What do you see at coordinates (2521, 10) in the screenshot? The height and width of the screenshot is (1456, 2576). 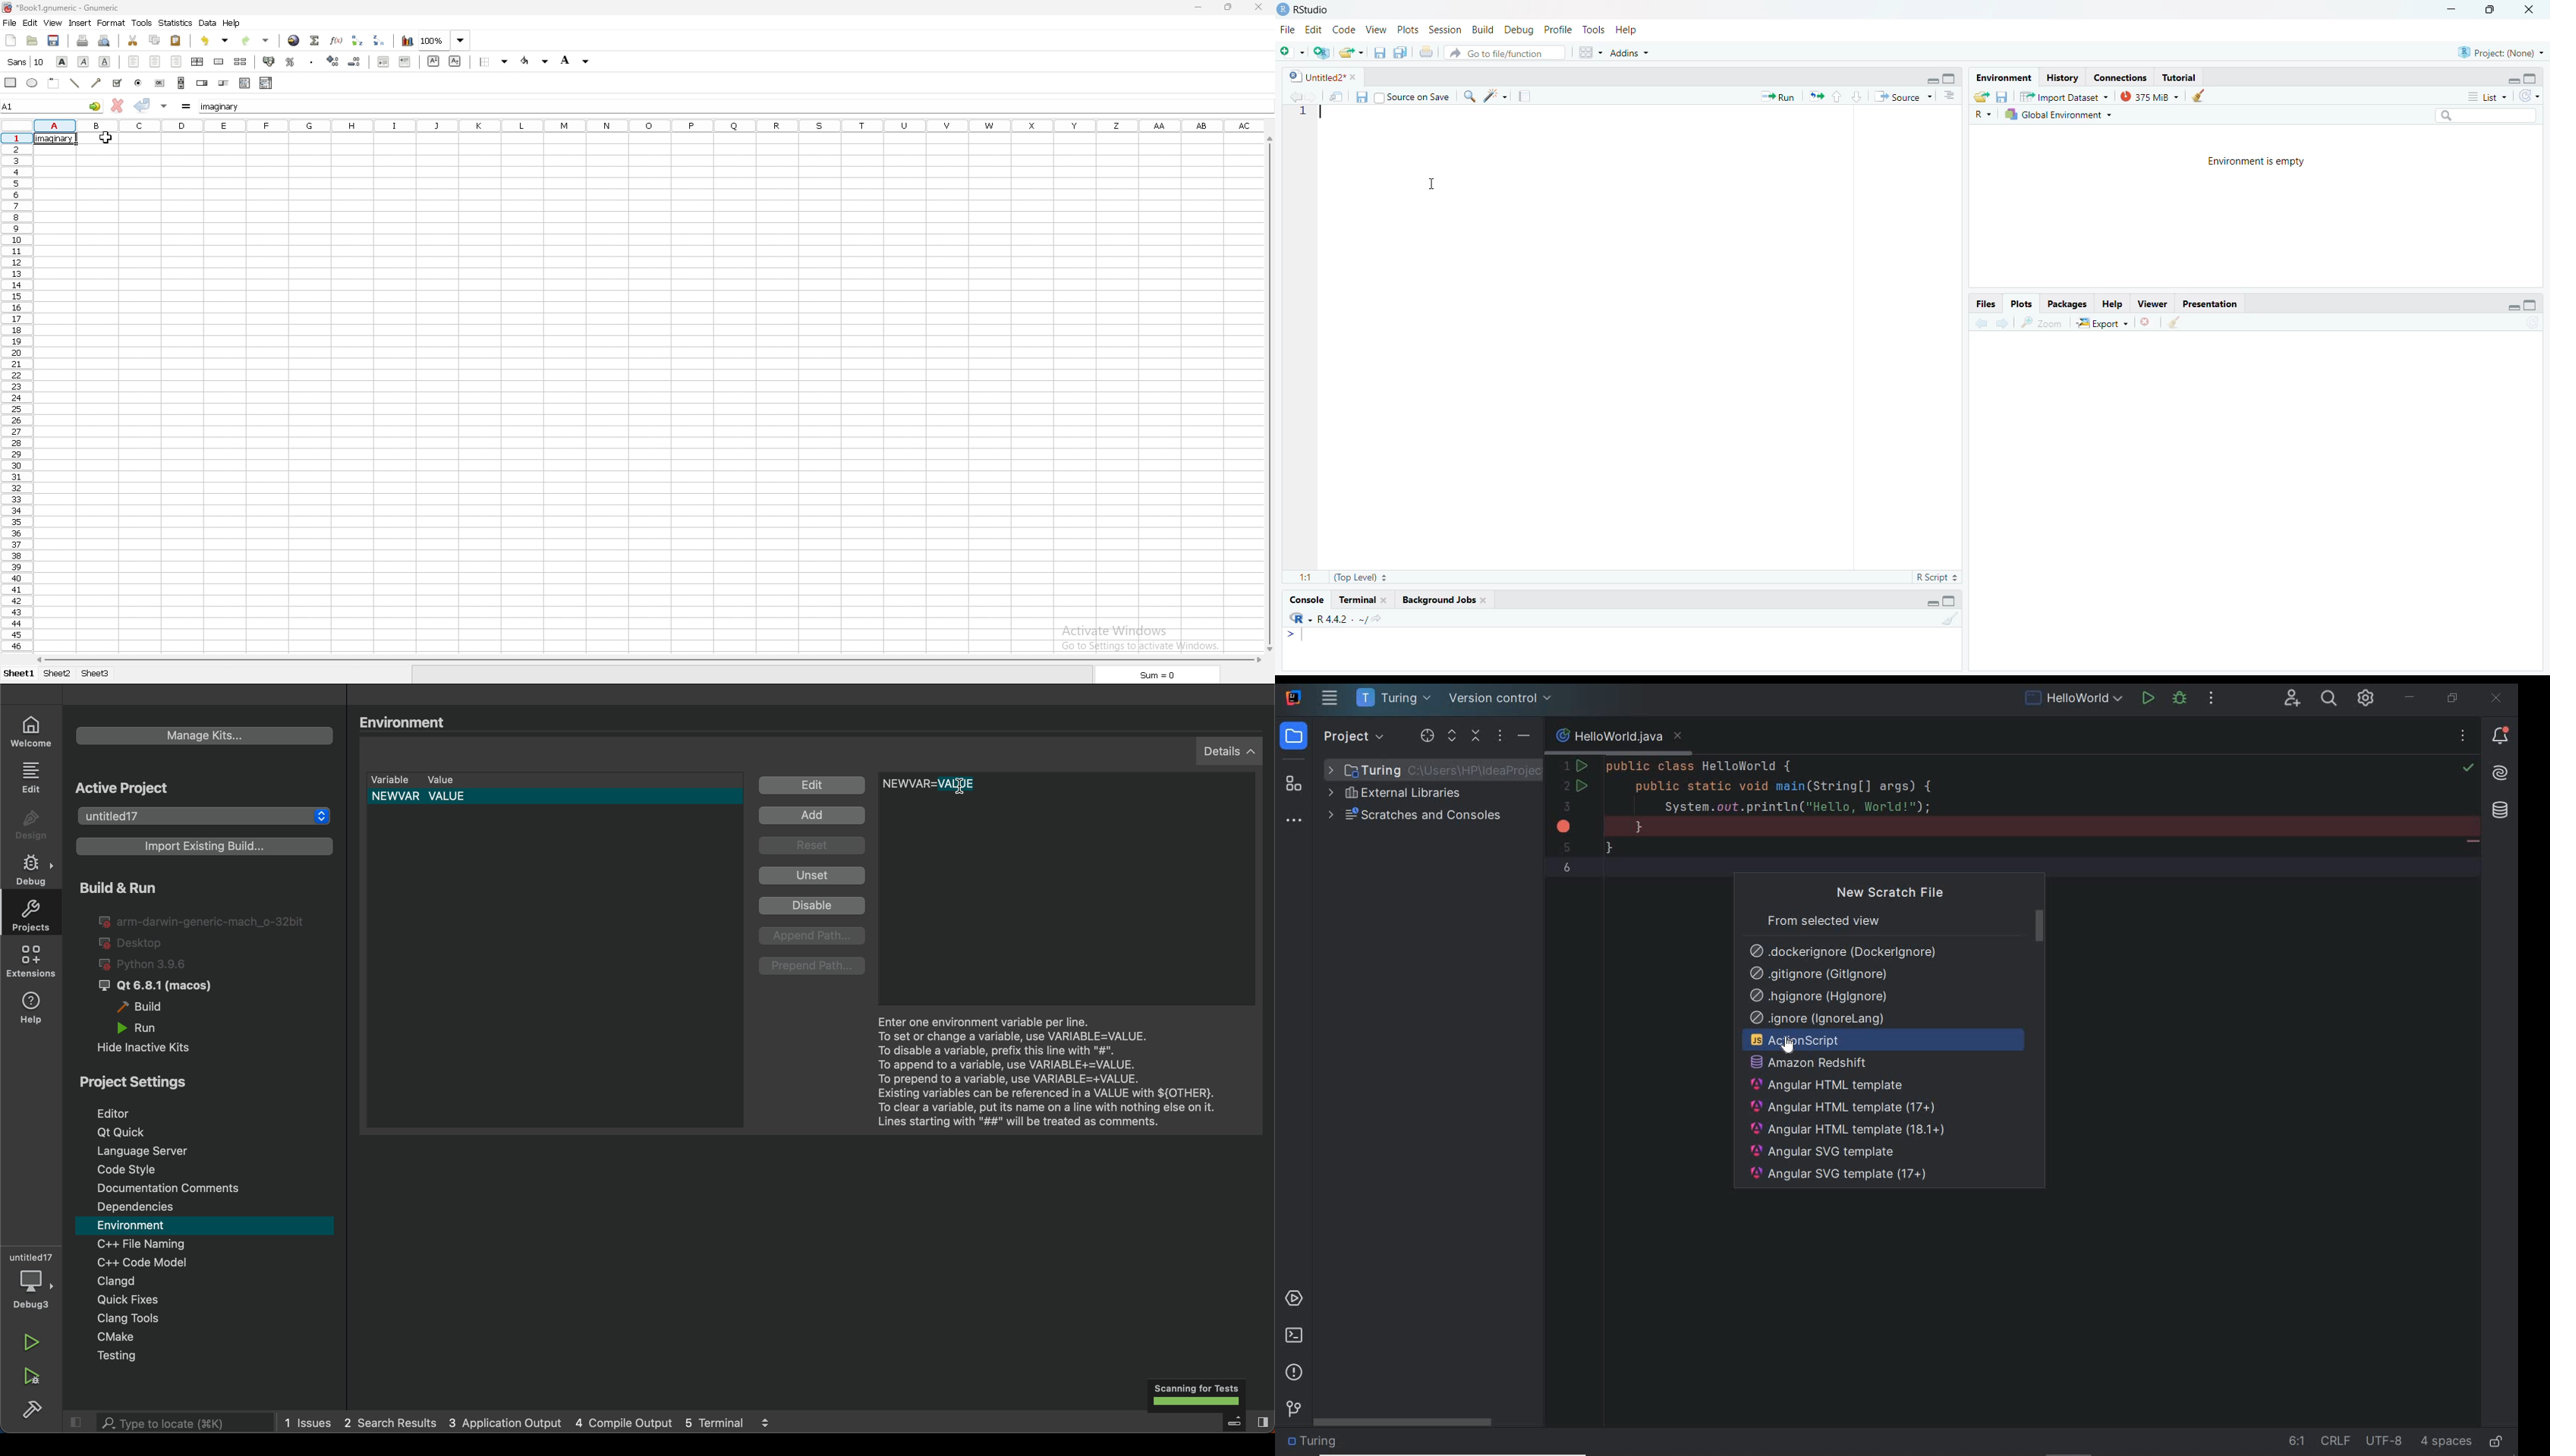 I see `close` at bounding box center [2521, 10].